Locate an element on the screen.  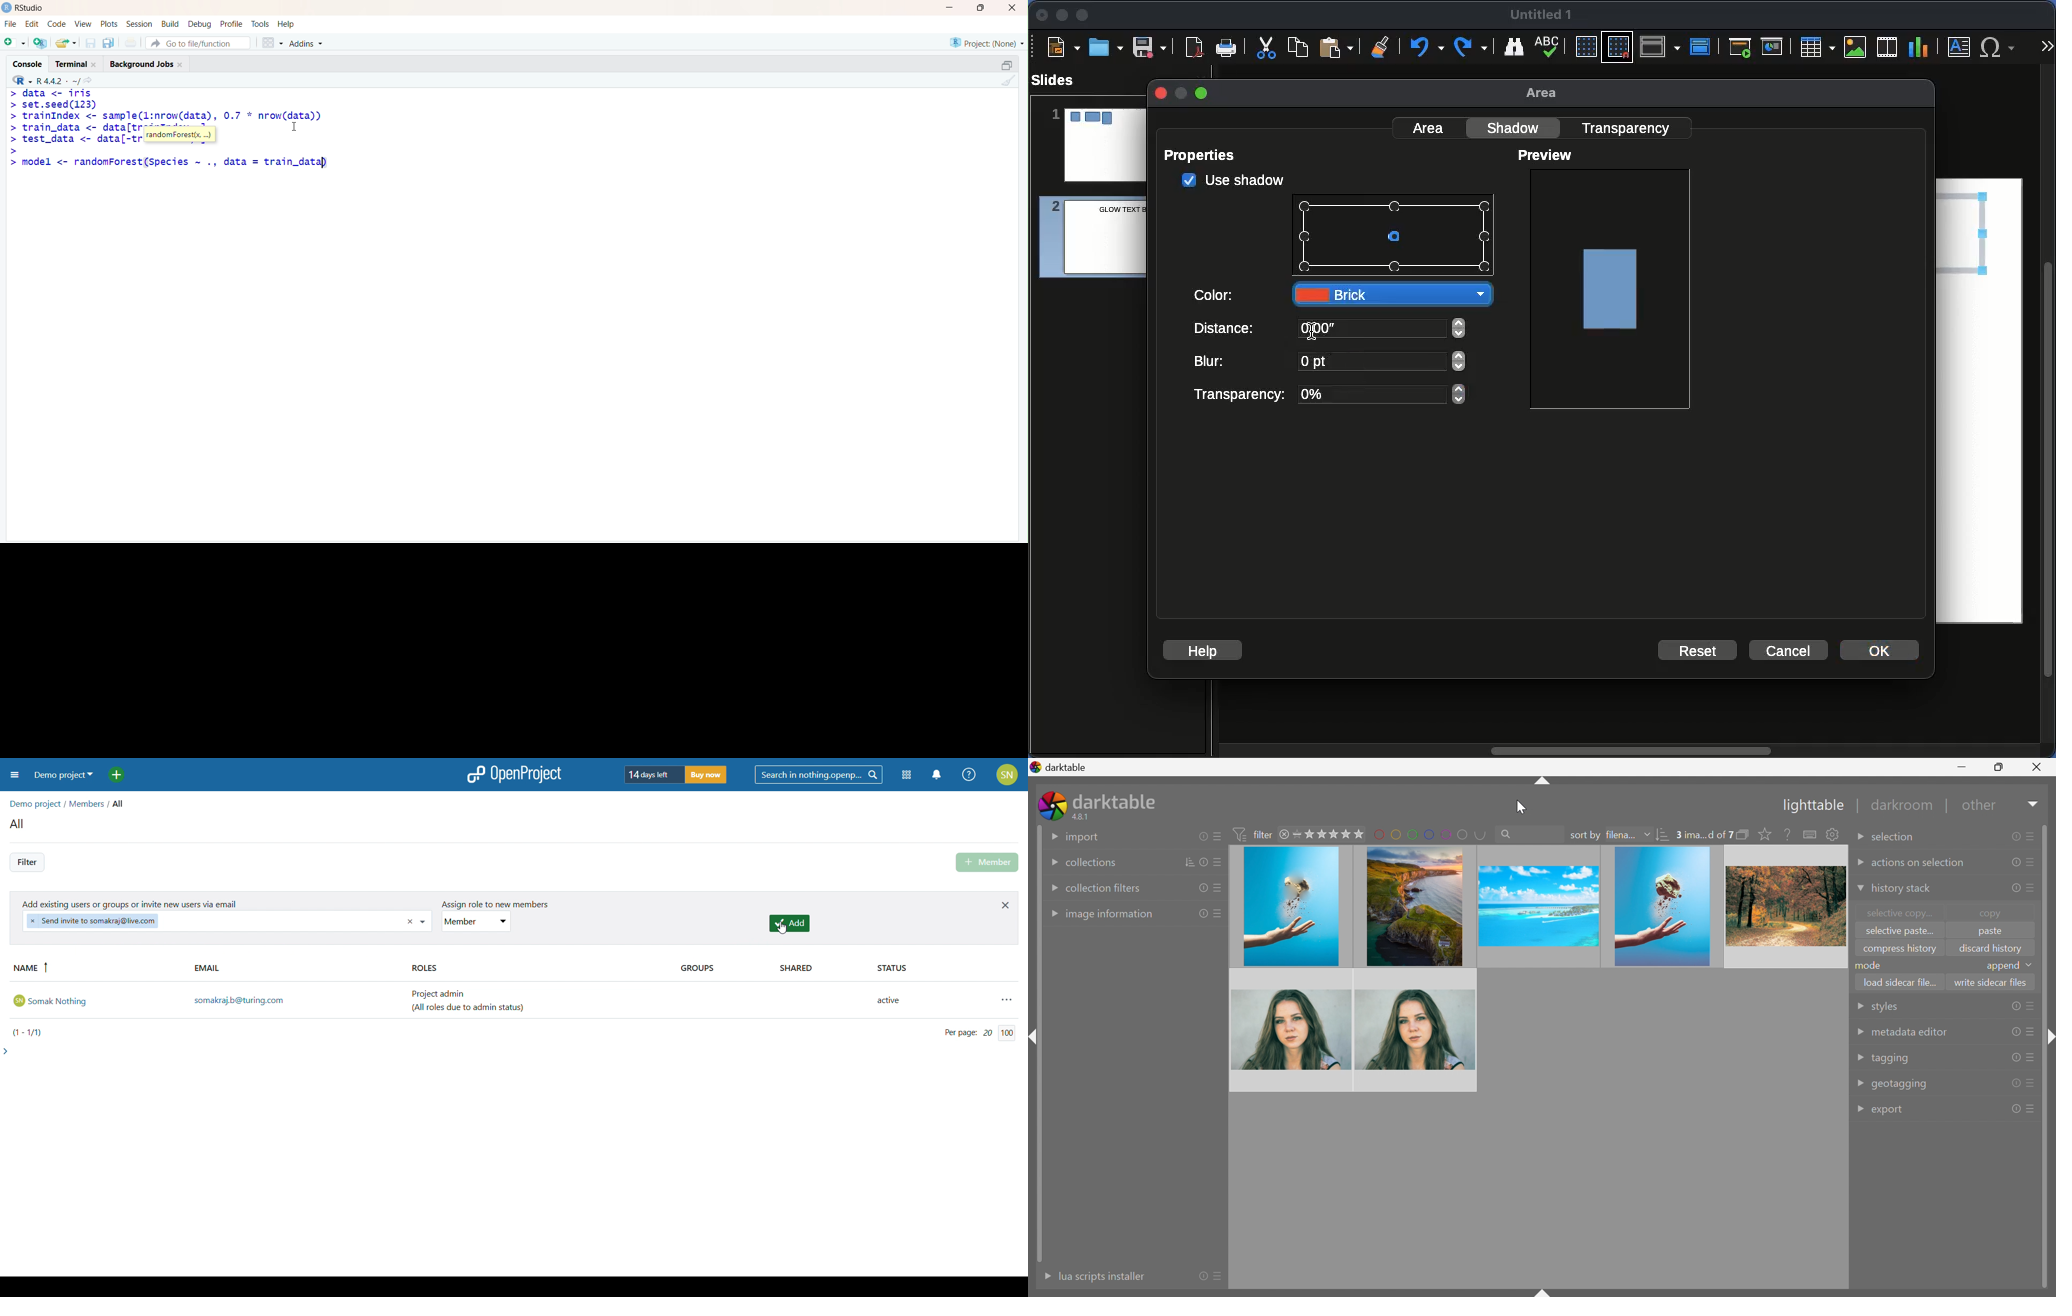
reset is located at coordinates (1200, 889).